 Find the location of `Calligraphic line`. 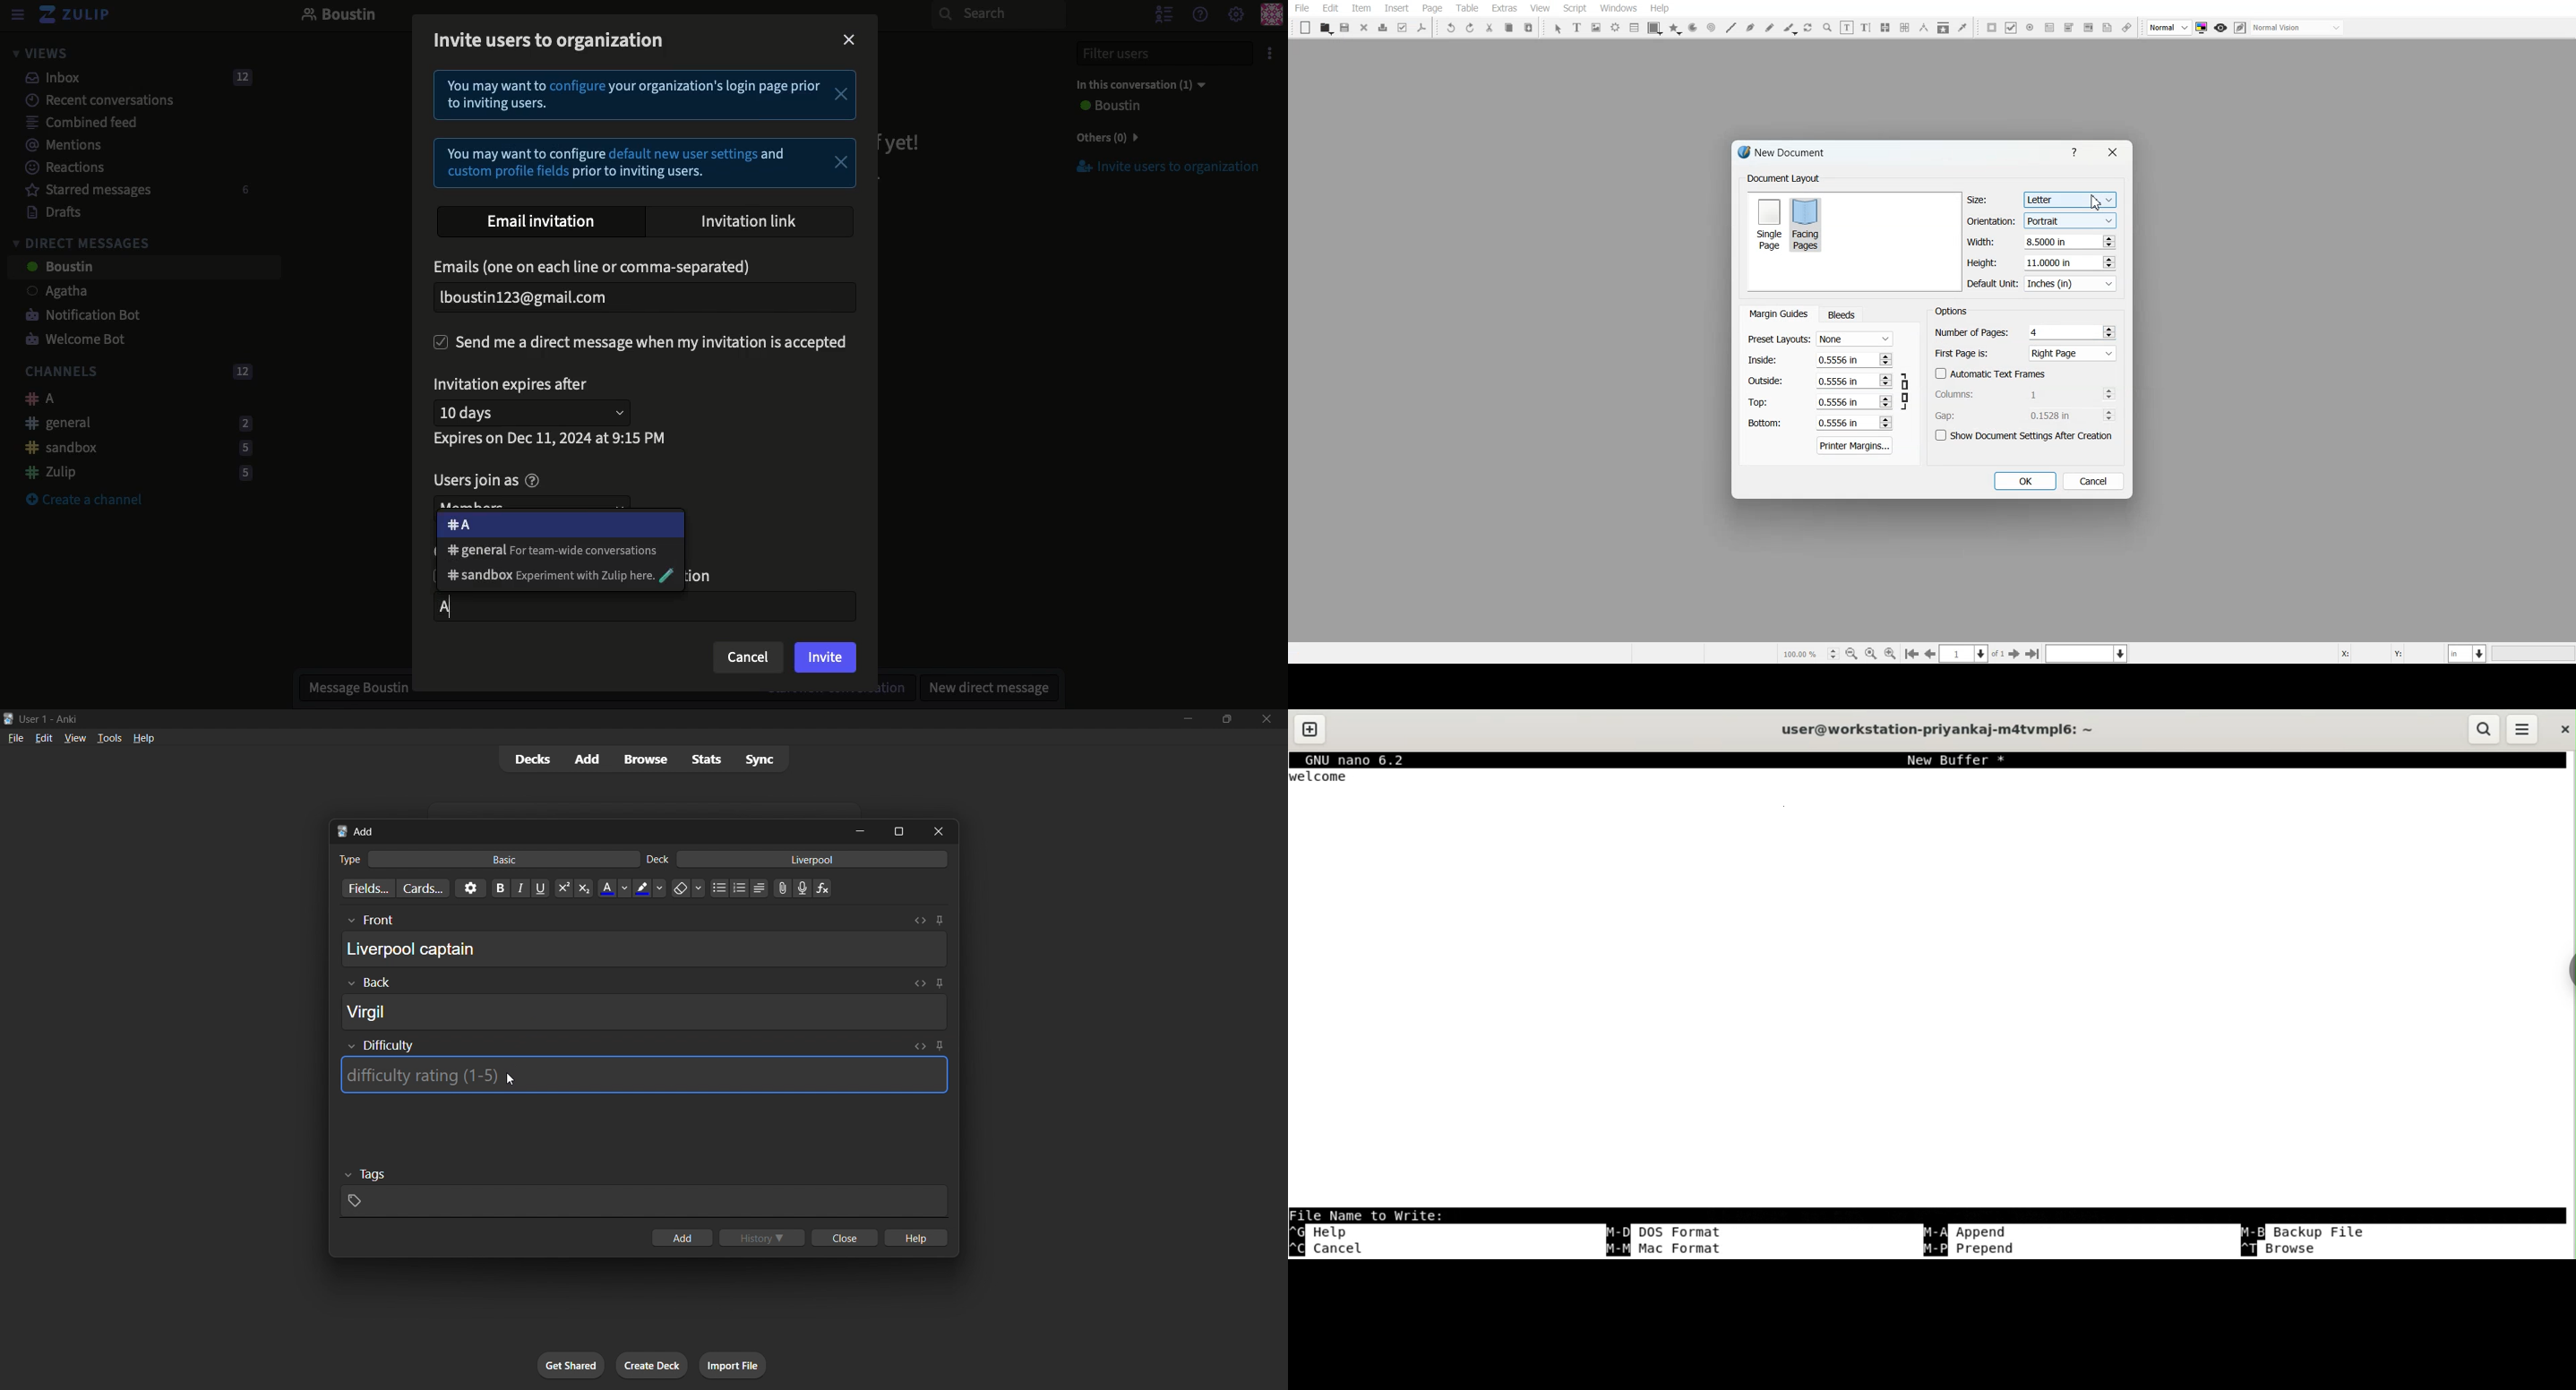

Calligraphic line is located at coordinates (1790, 29).